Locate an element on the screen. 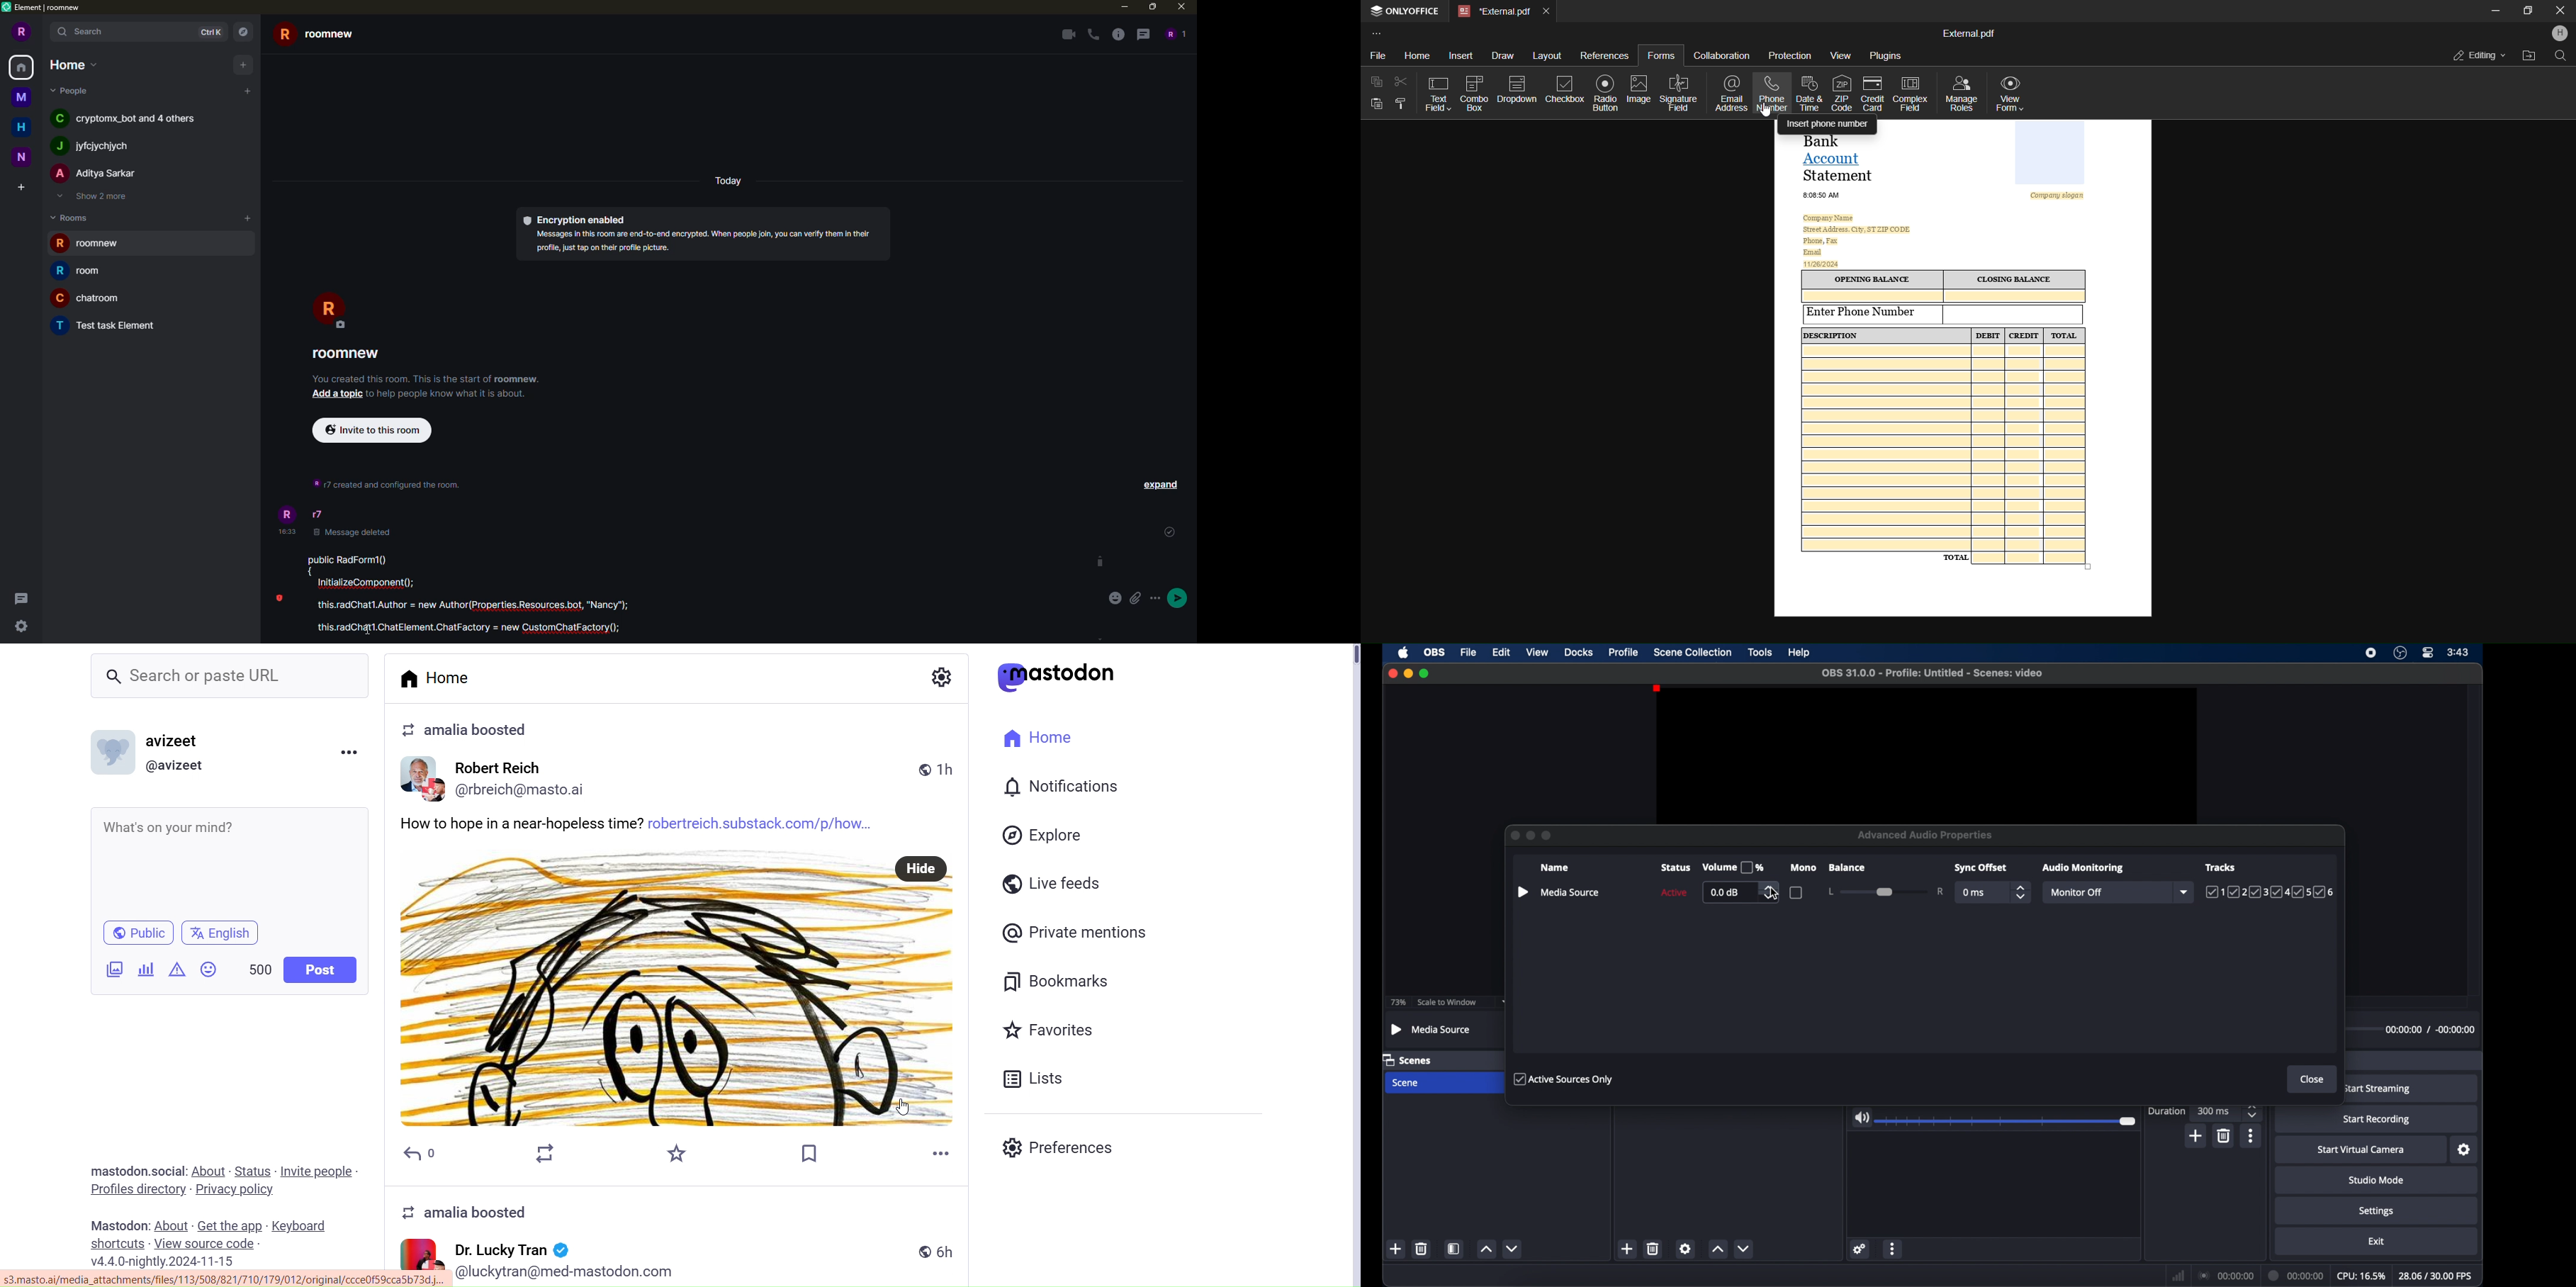 Image resolution: width=2576 pixels, height=1288 pixels. checkbox is located at coordinates (1561, 88).